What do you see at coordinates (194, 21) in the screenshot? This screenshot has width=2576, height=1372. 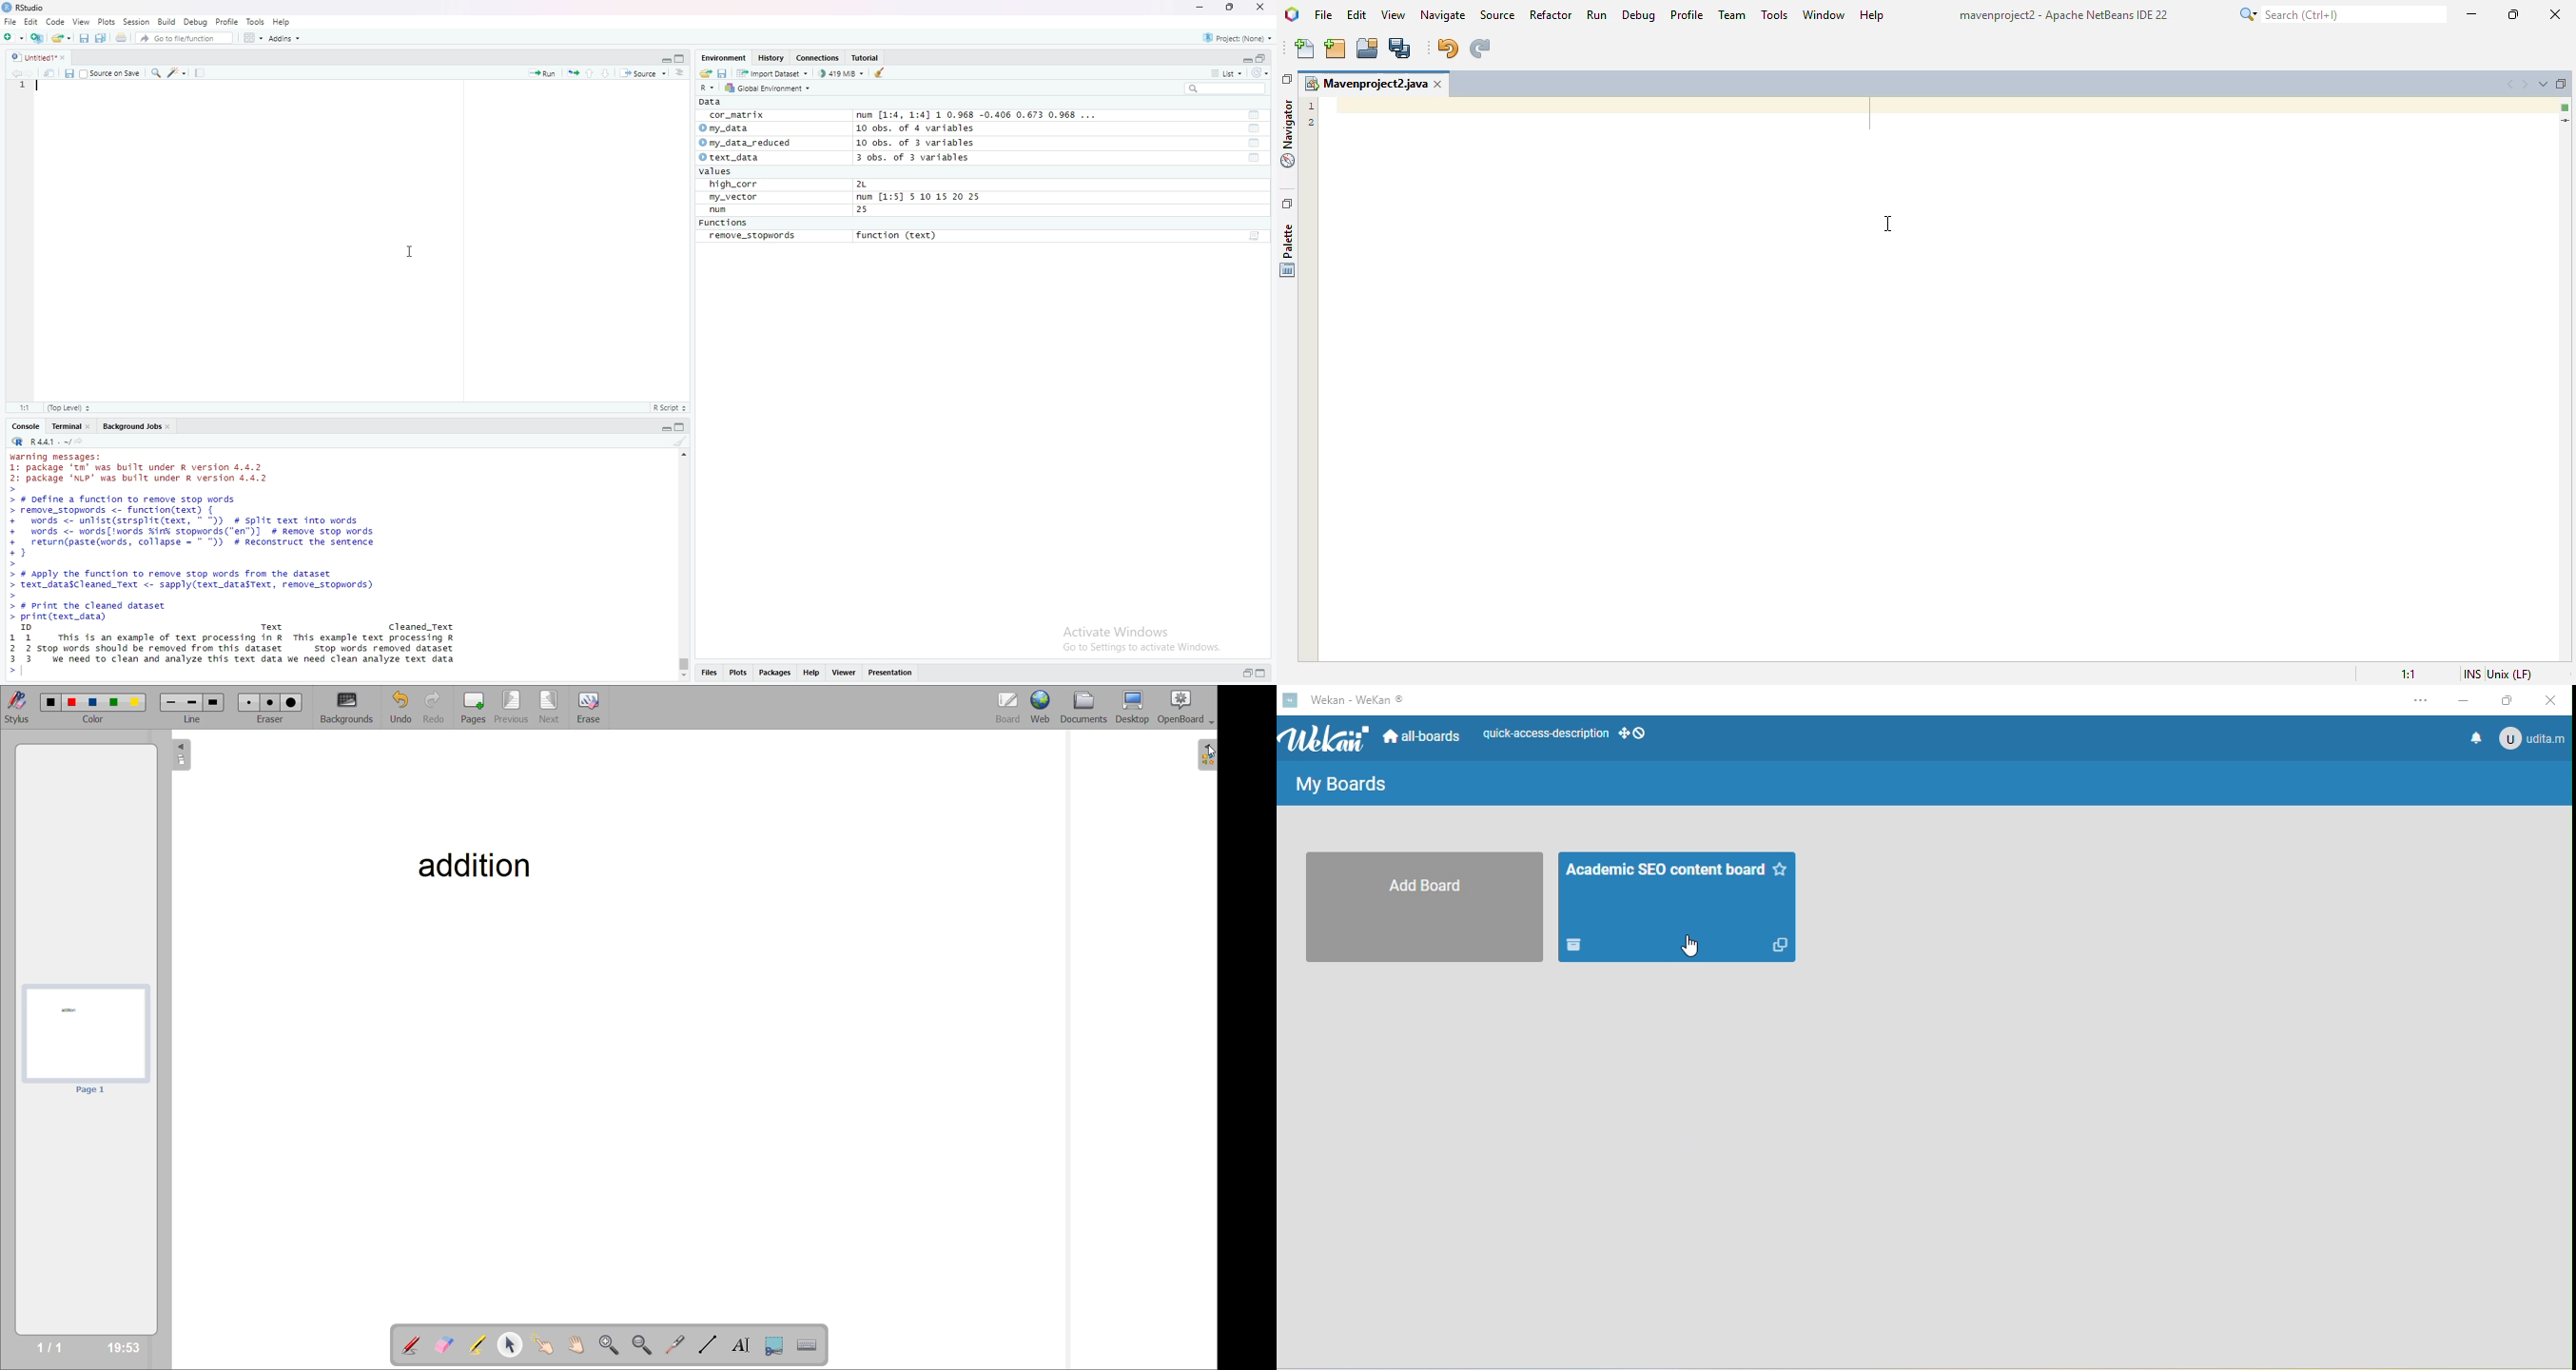 I see `Debug` at bounding box center [194, 21].